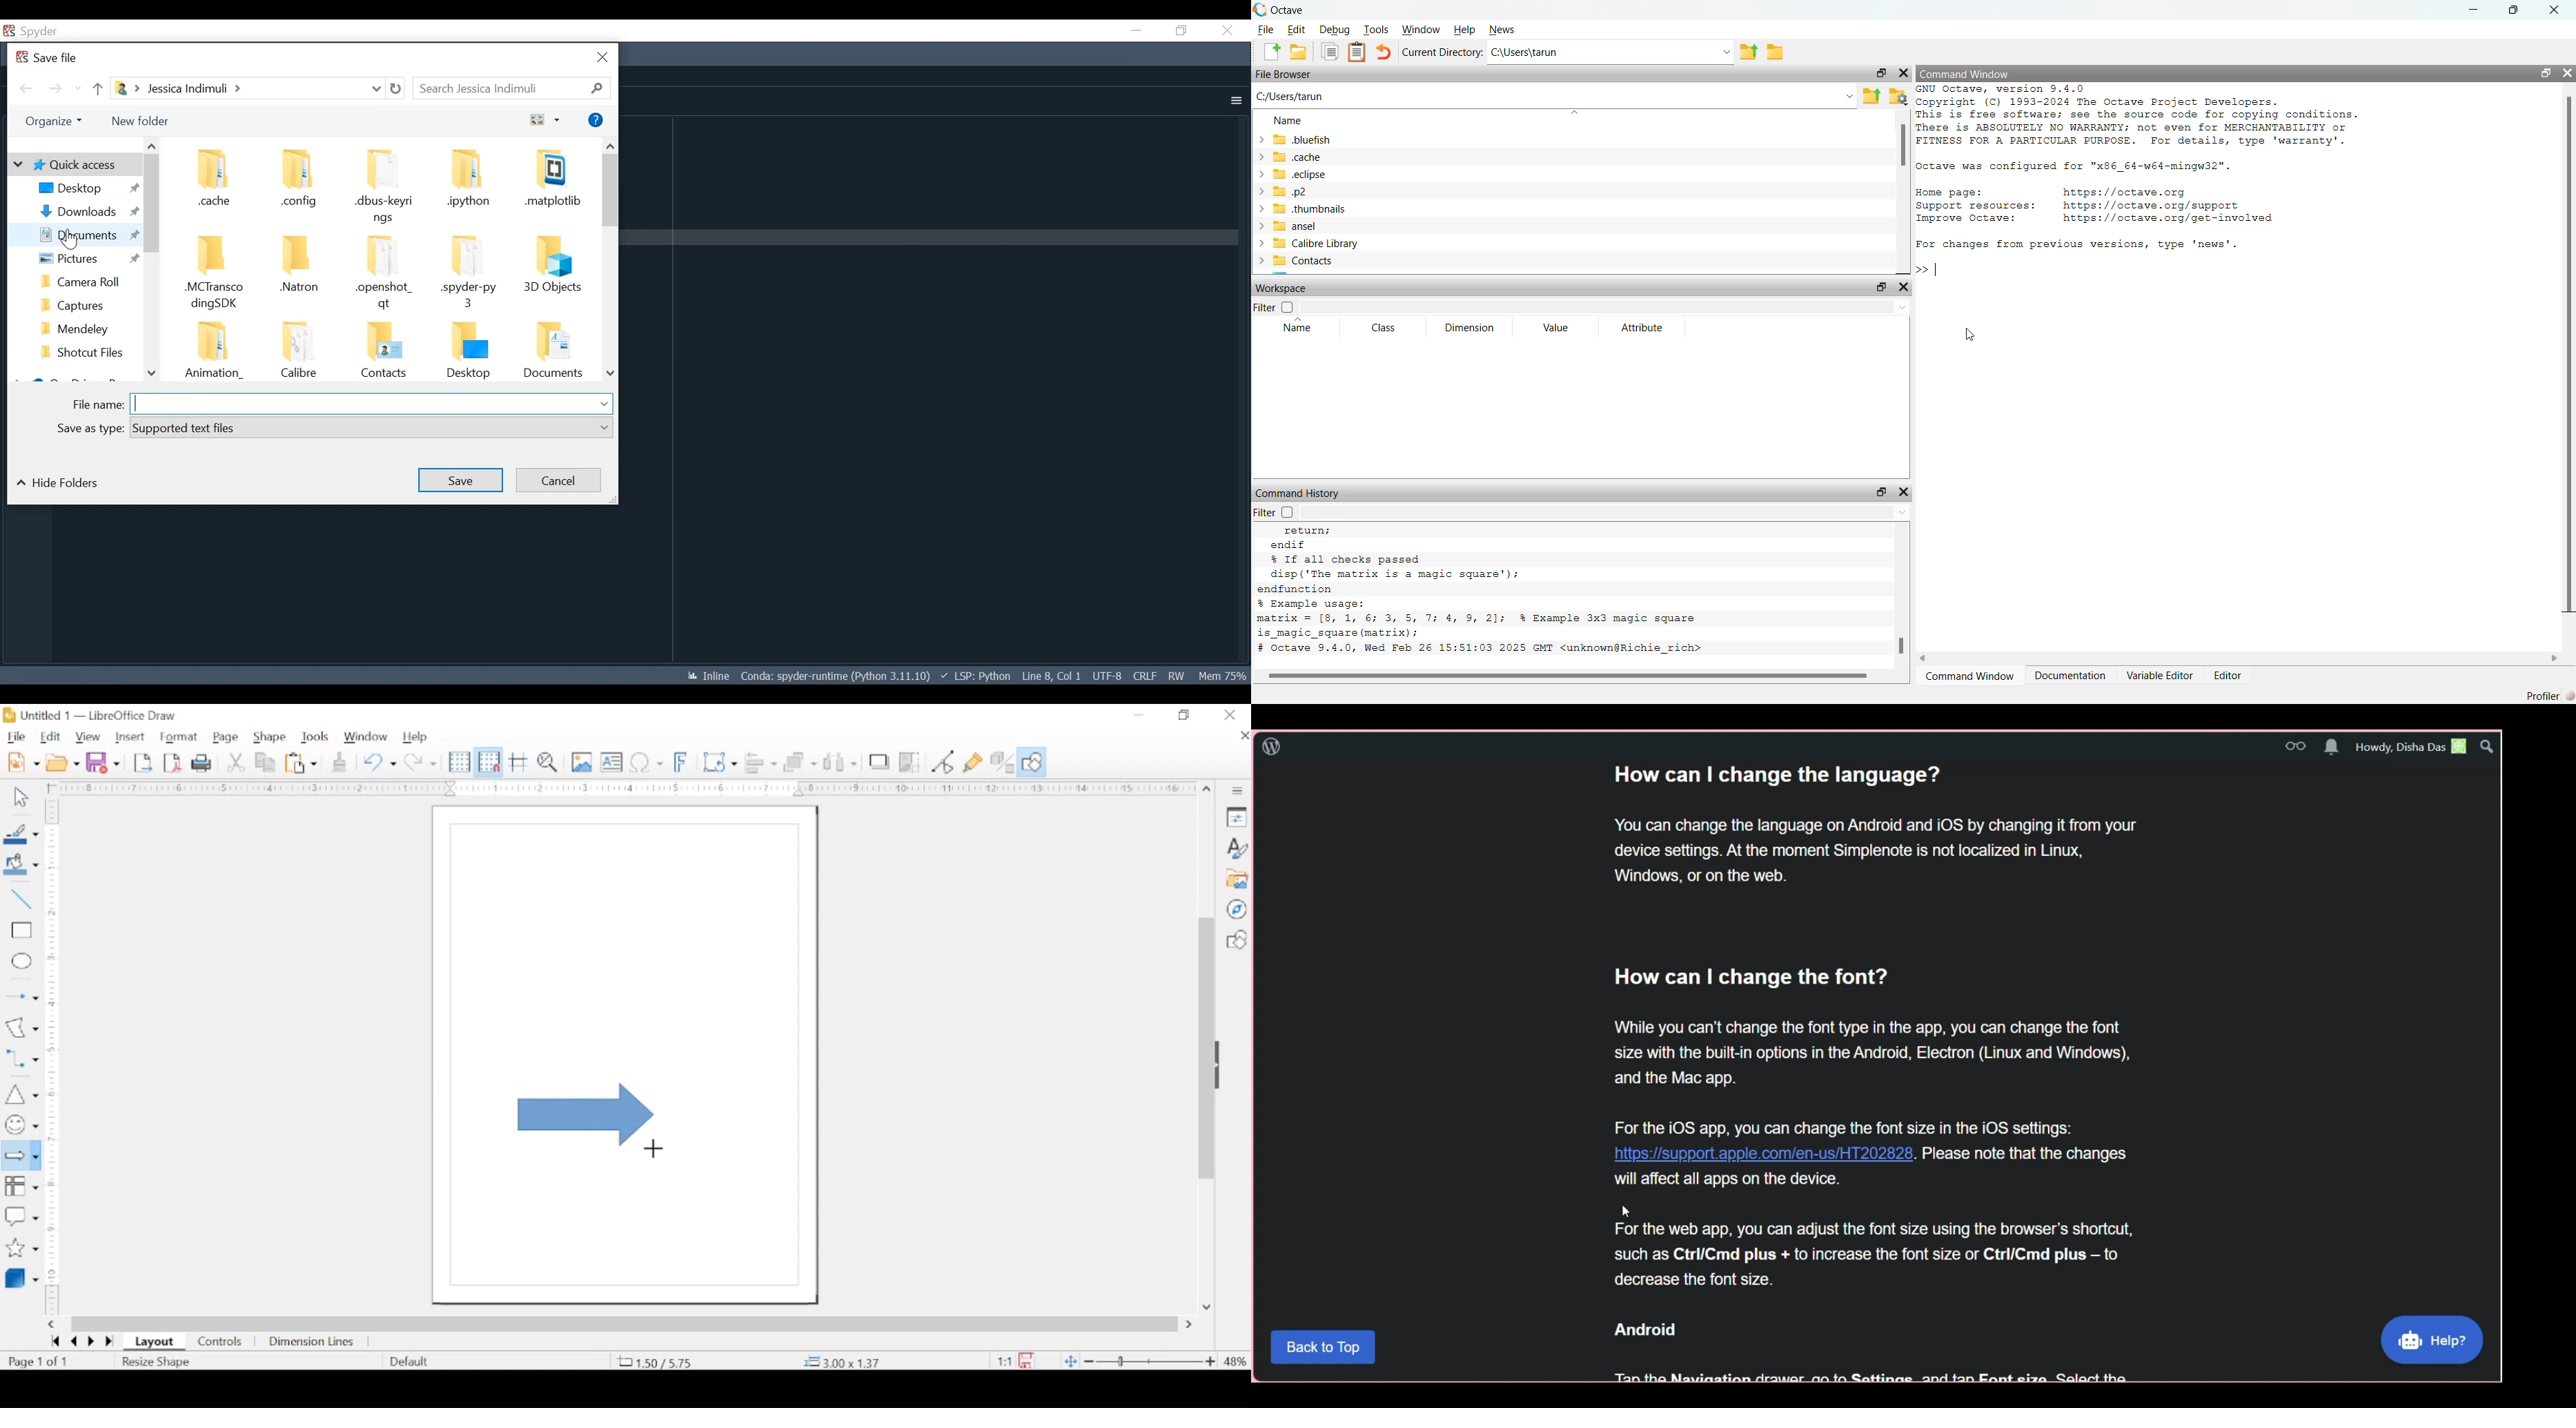 The height and width of the screenshot is (1428, 2576). I want to click on window, so click(367, 737).